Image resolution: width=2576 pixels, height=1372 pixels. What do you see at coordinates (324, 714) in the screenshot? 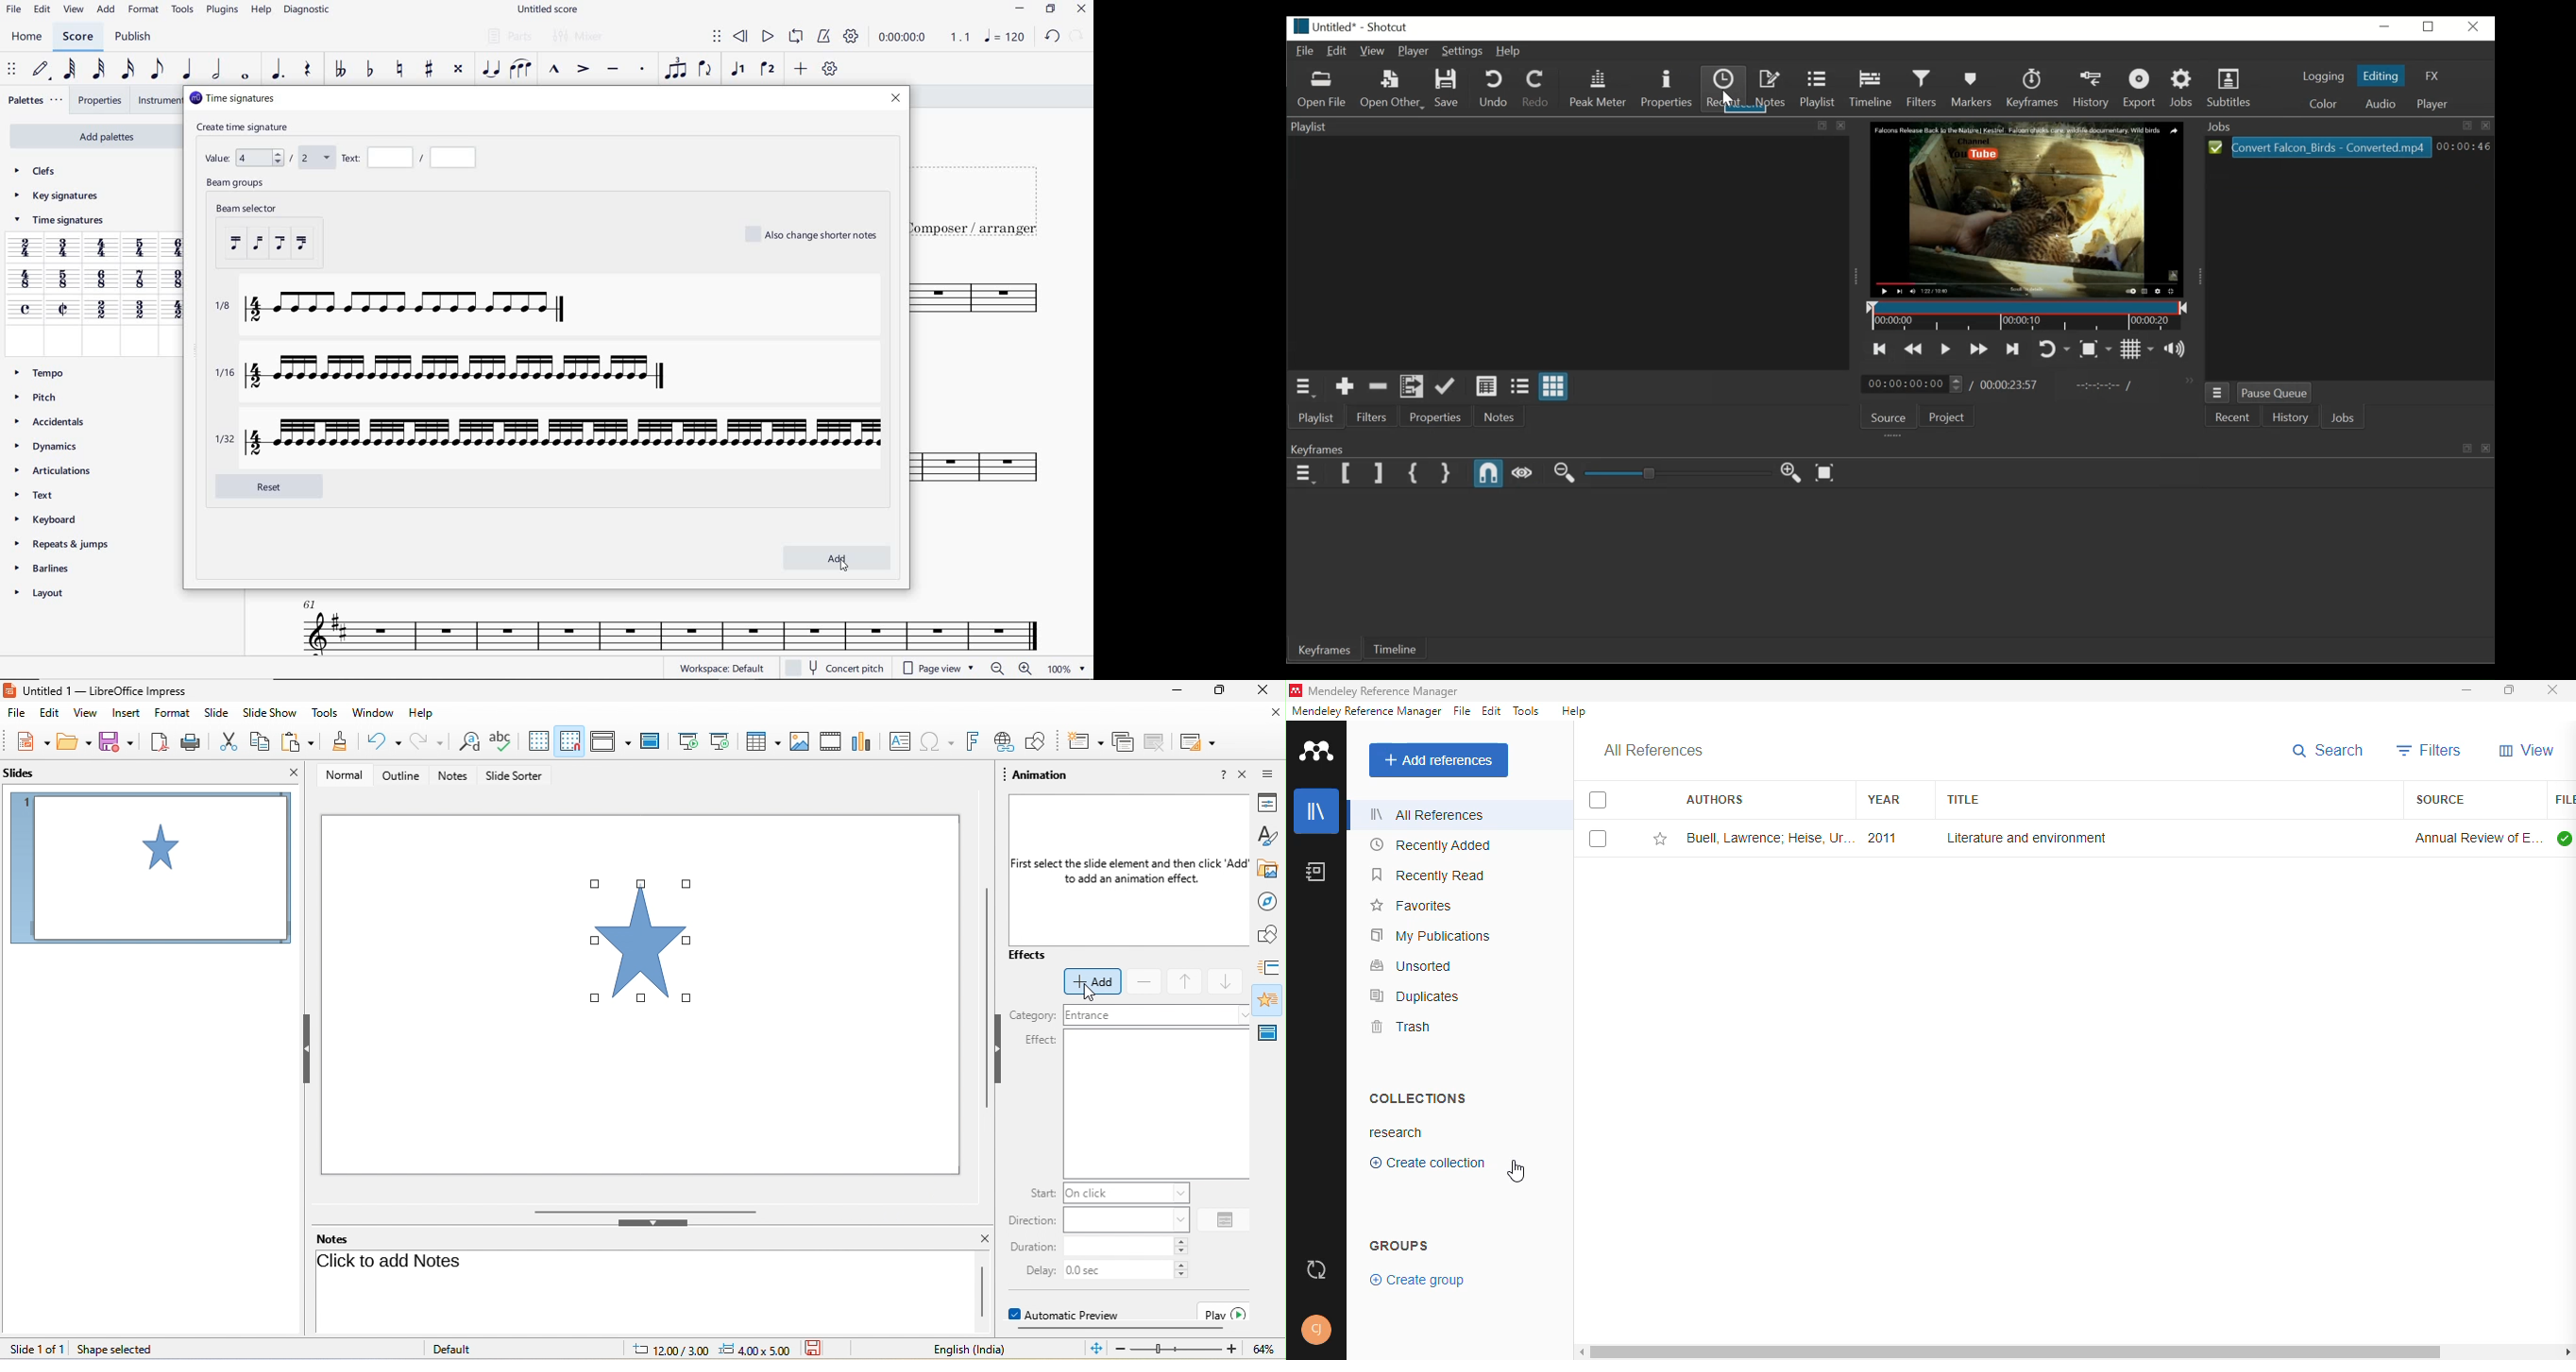
I see `tools` at bounding box center [324, 714].